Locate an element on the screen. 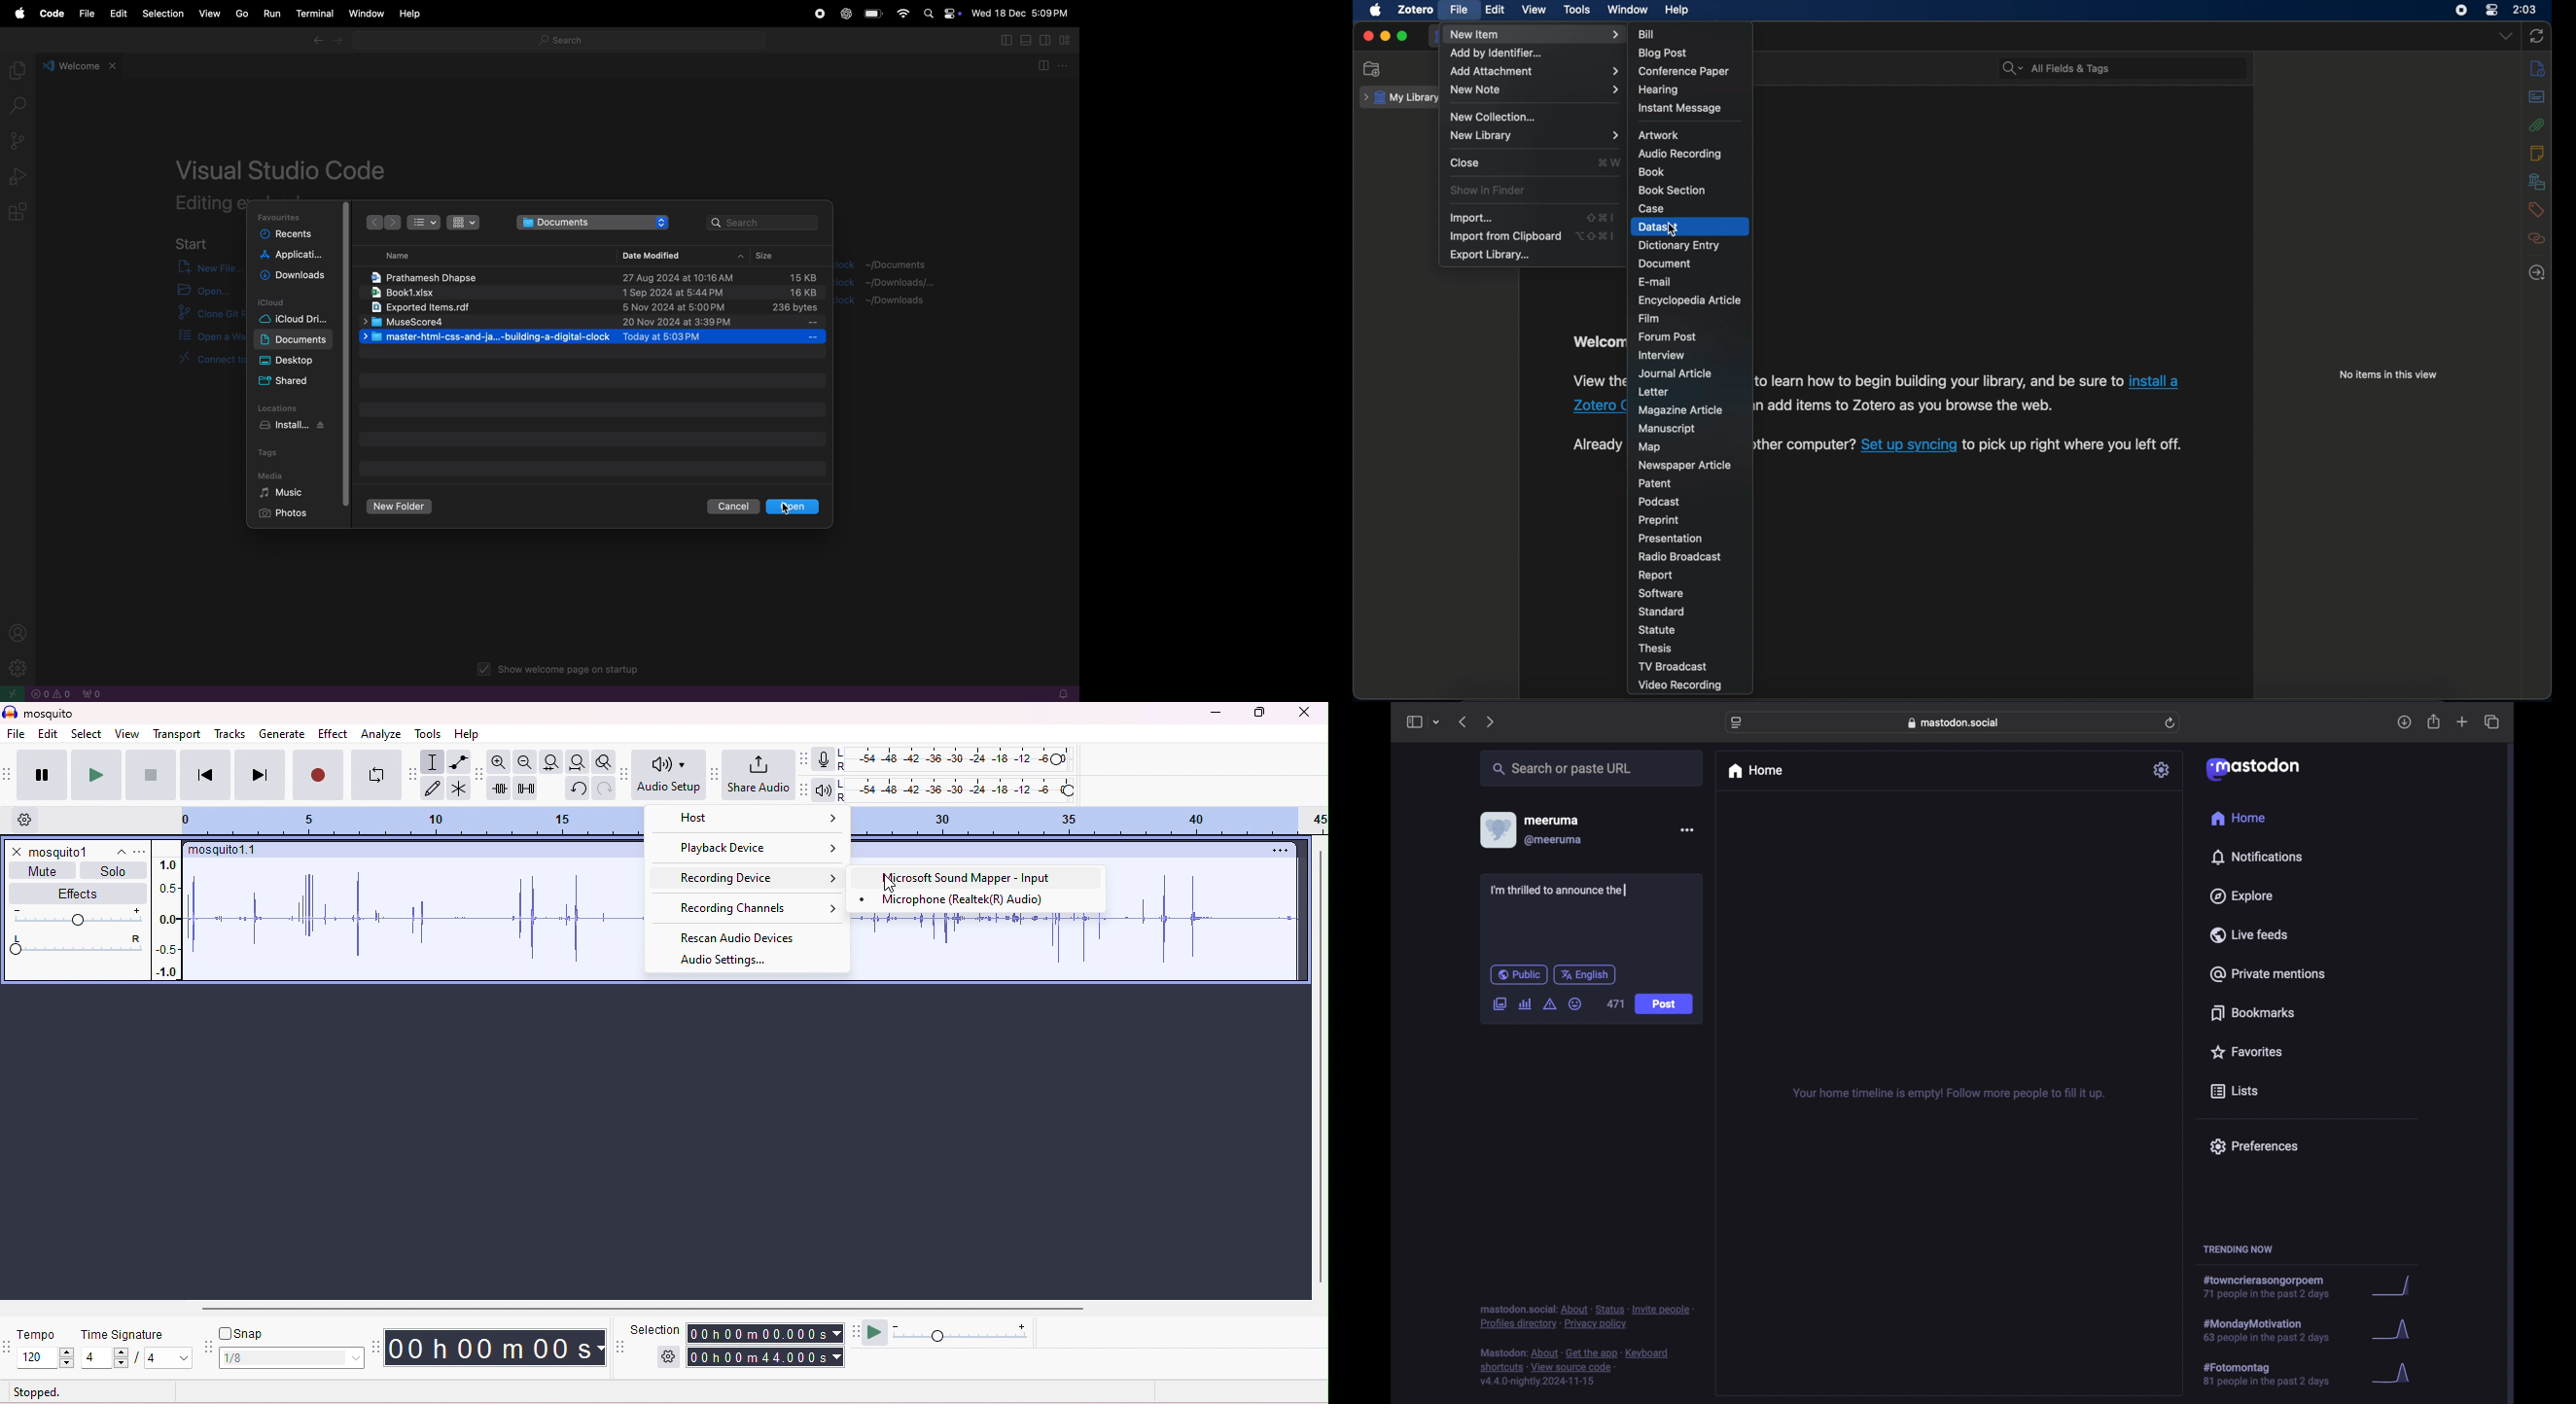 Image resolution: width=2576 pixels, height=1428 pixels. customize layout is located at coordinates (1069, 41).